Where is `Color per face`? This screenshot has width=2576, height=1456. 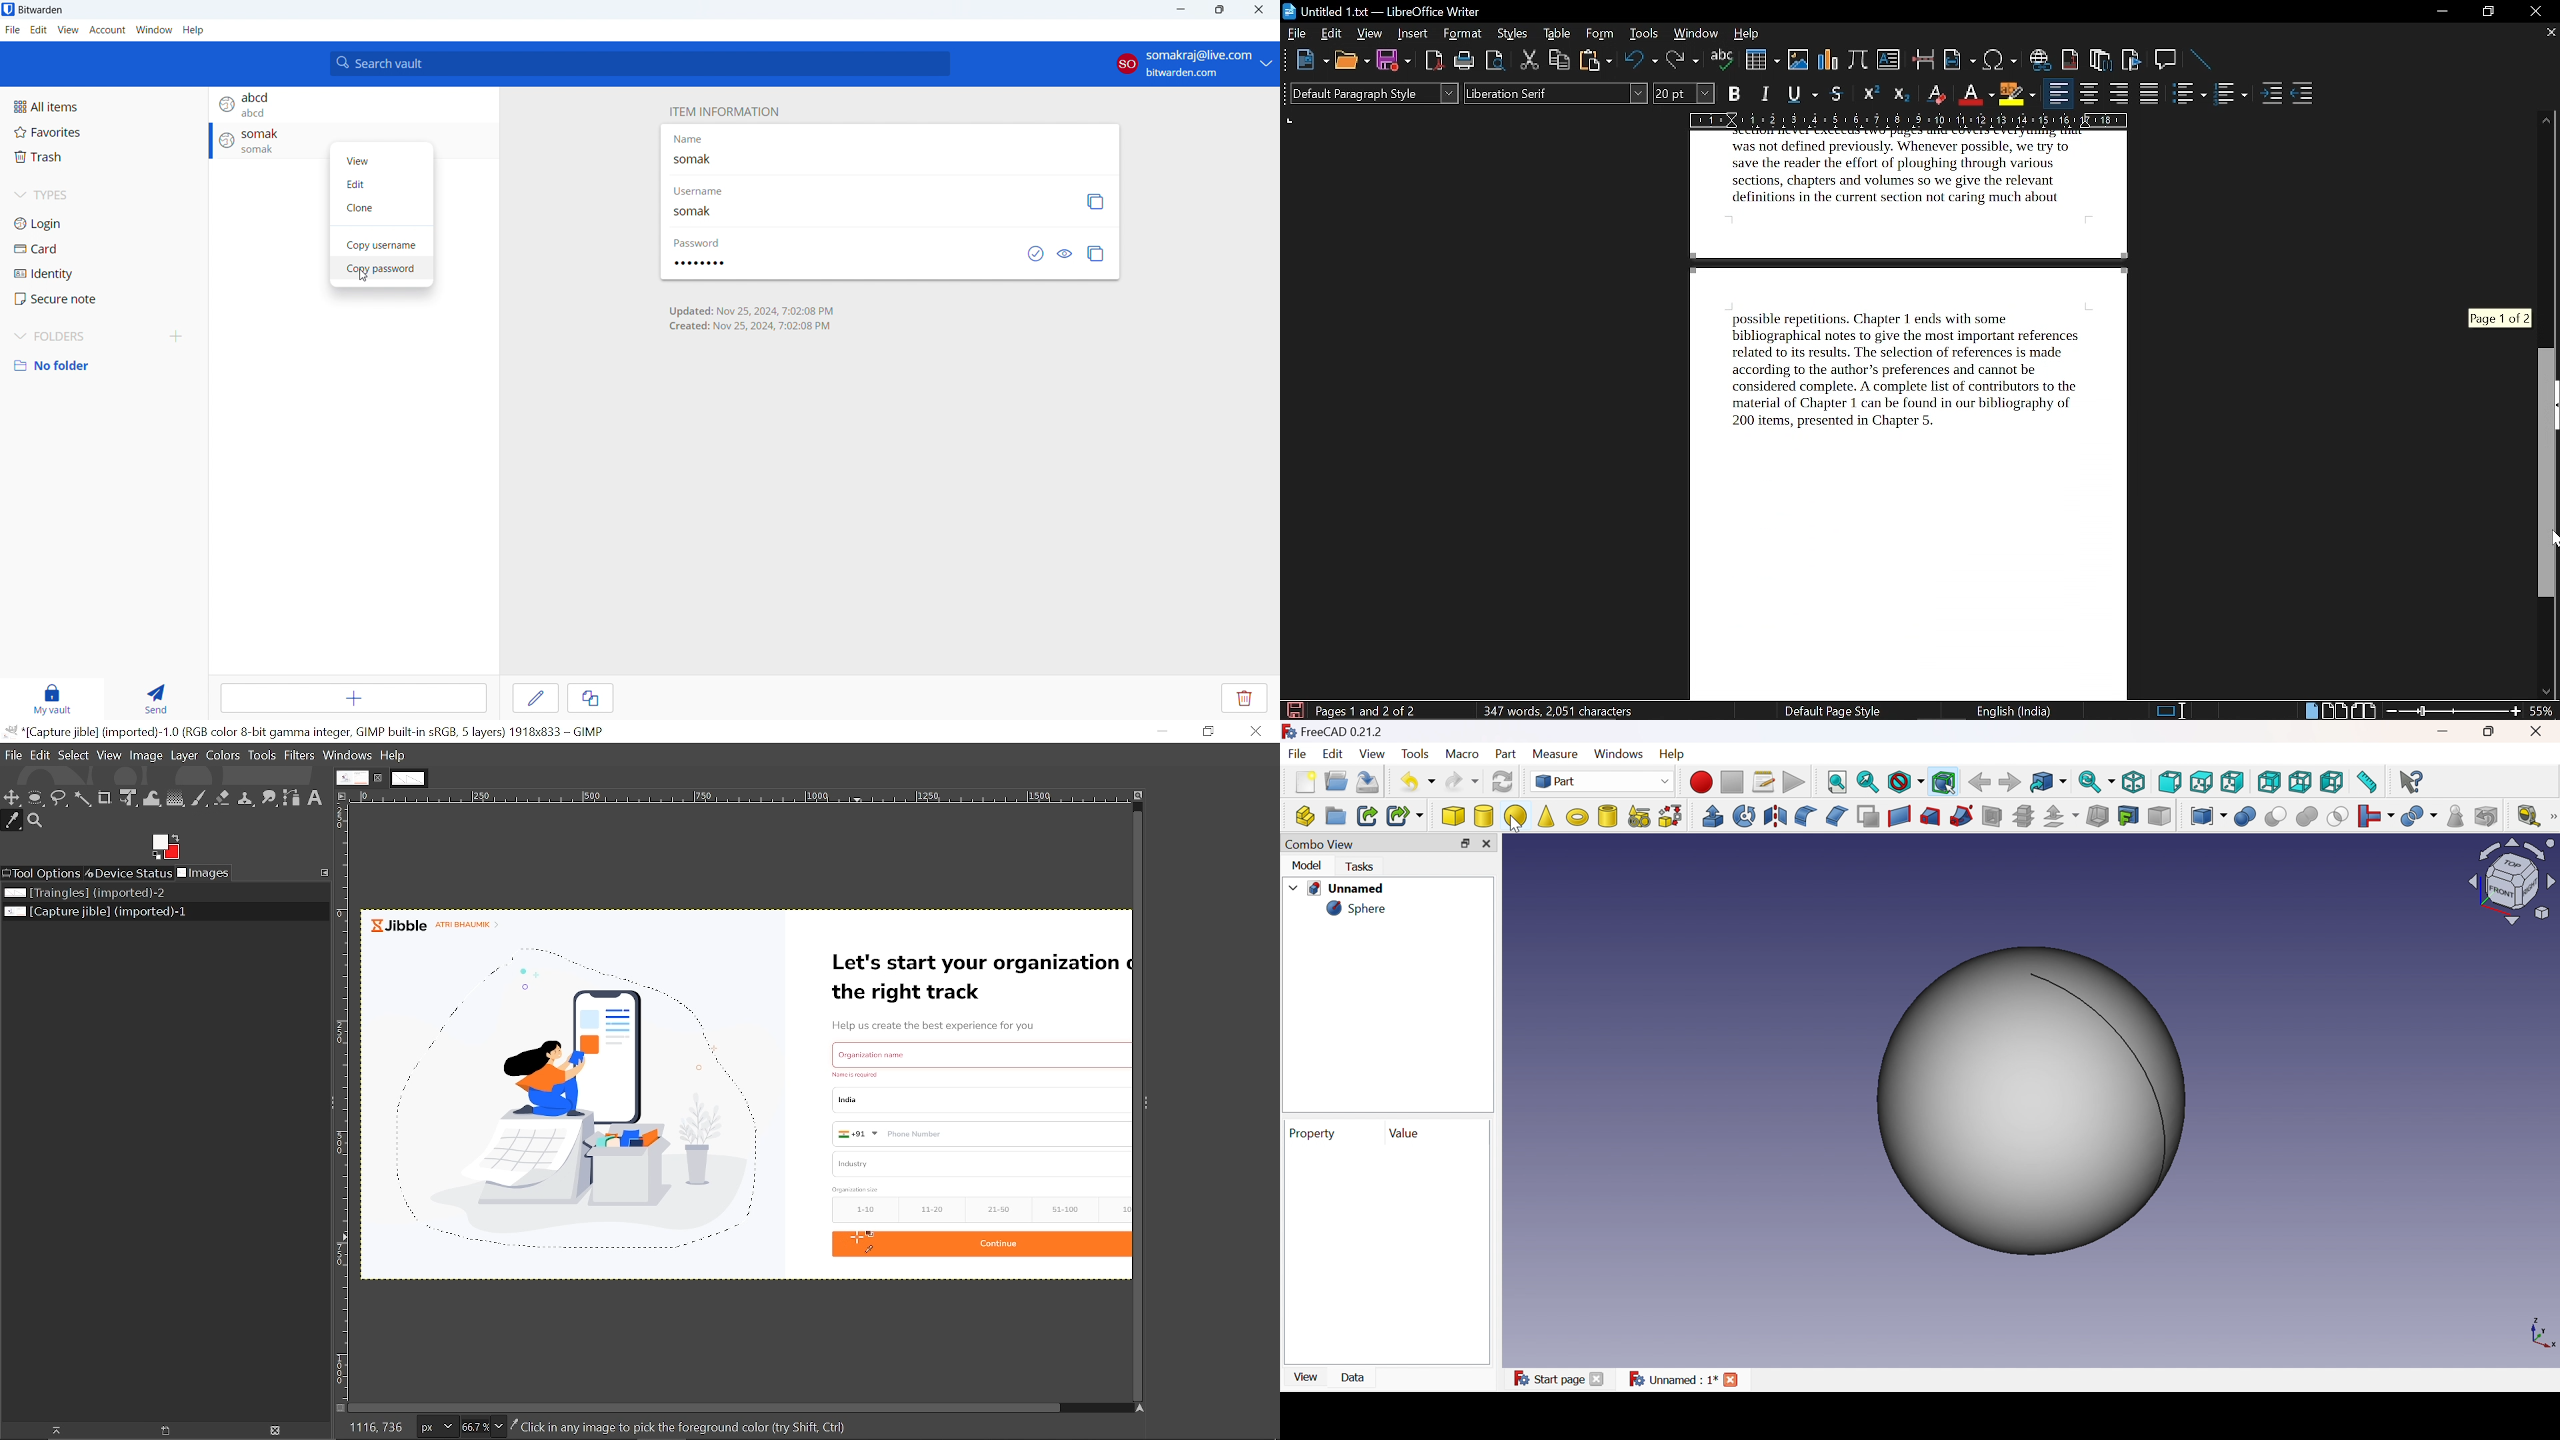
Color per face is located at coordinates (2159, 817).